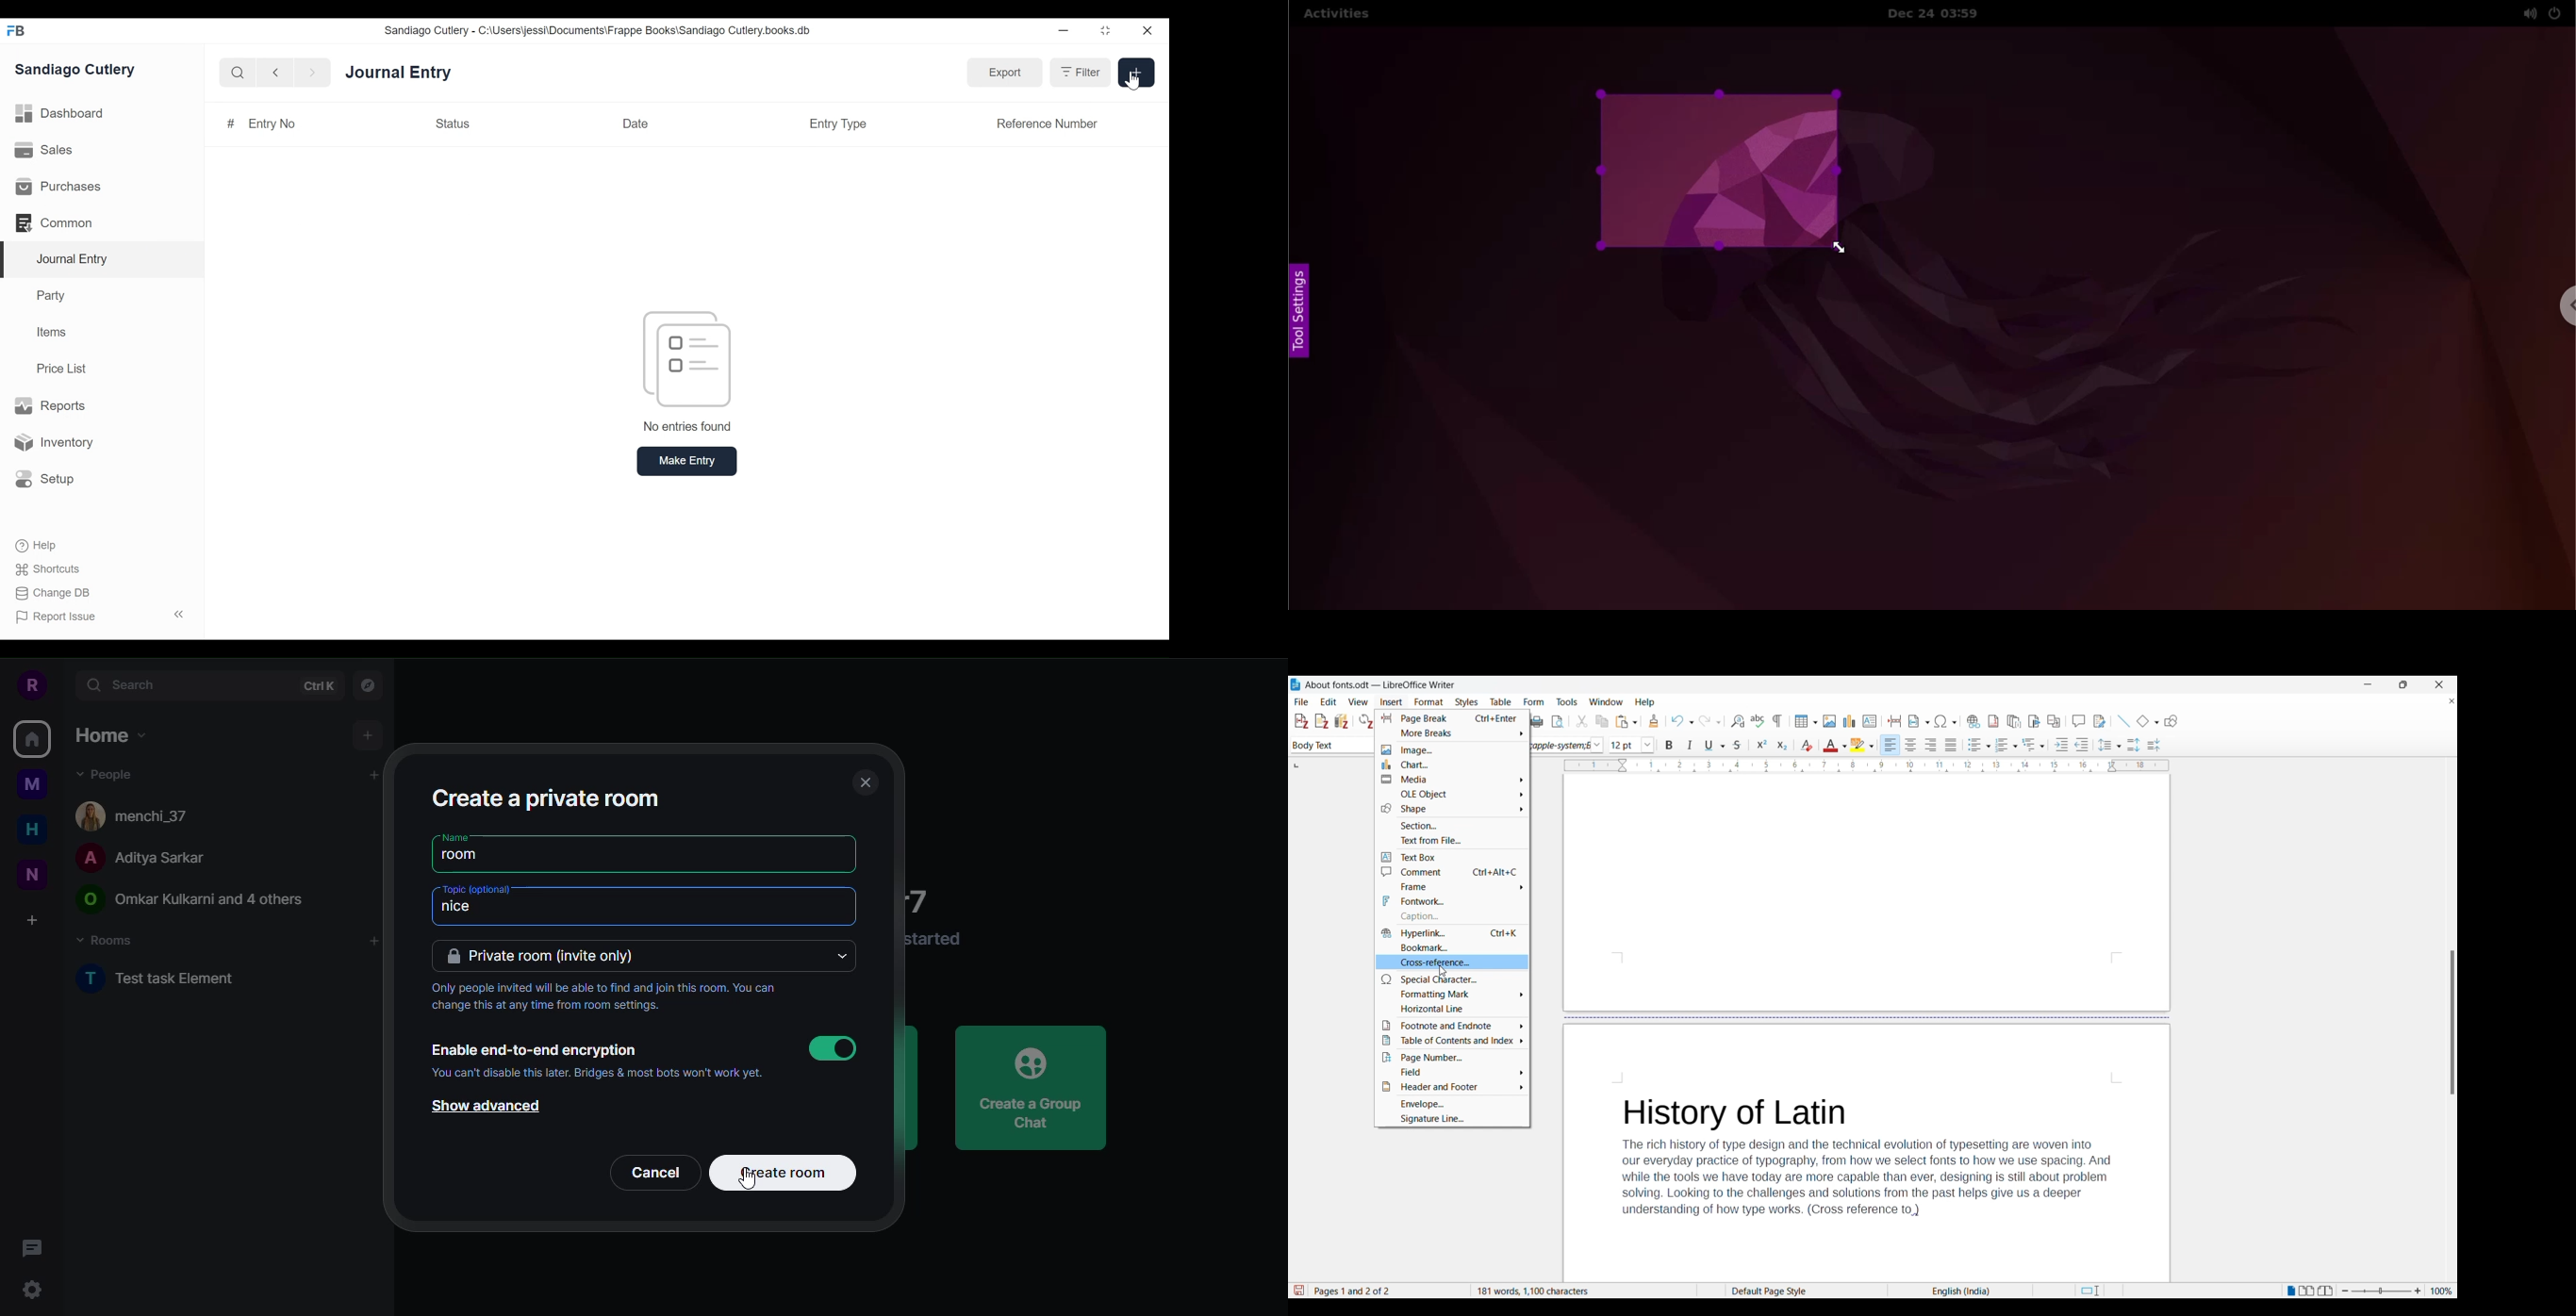 The height and width of the screenshot is (1316, 2576). What do you see at coordinates (1295, 684) in the screenshot?
I see `LibreOffice Writer logo` at bounding box center [1295, 684].